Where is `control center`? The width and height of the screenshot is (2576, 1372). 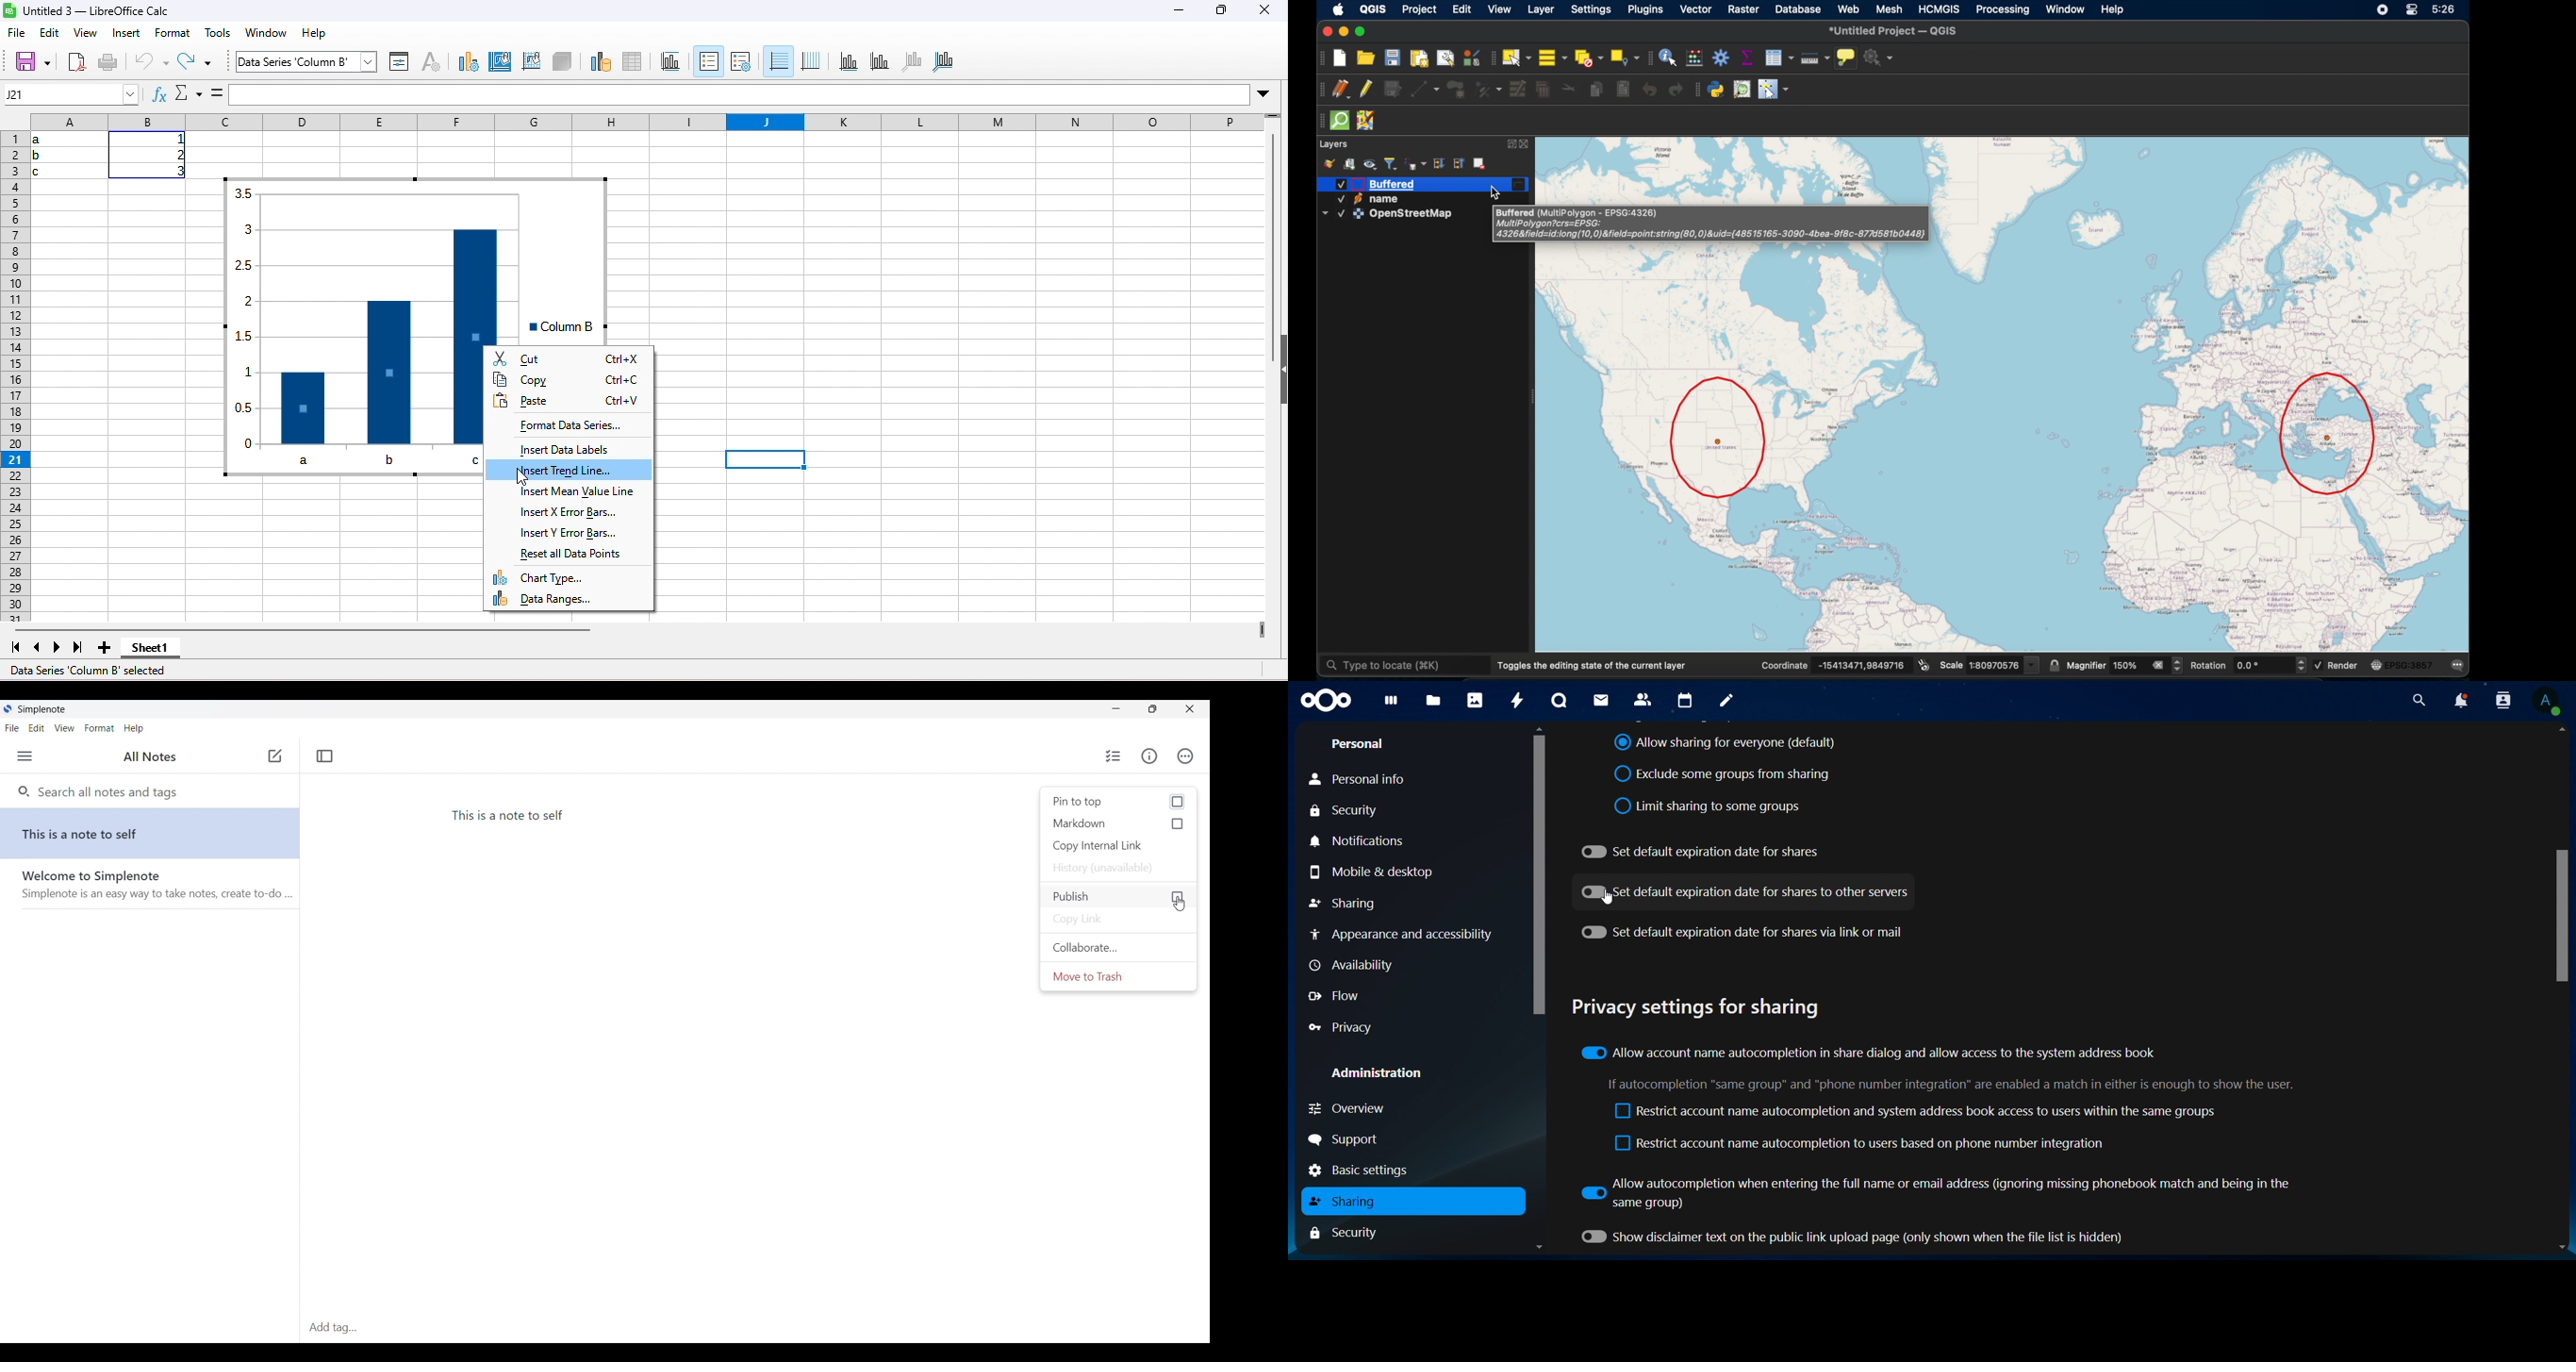 control center is located at coordinates (2414, 9).